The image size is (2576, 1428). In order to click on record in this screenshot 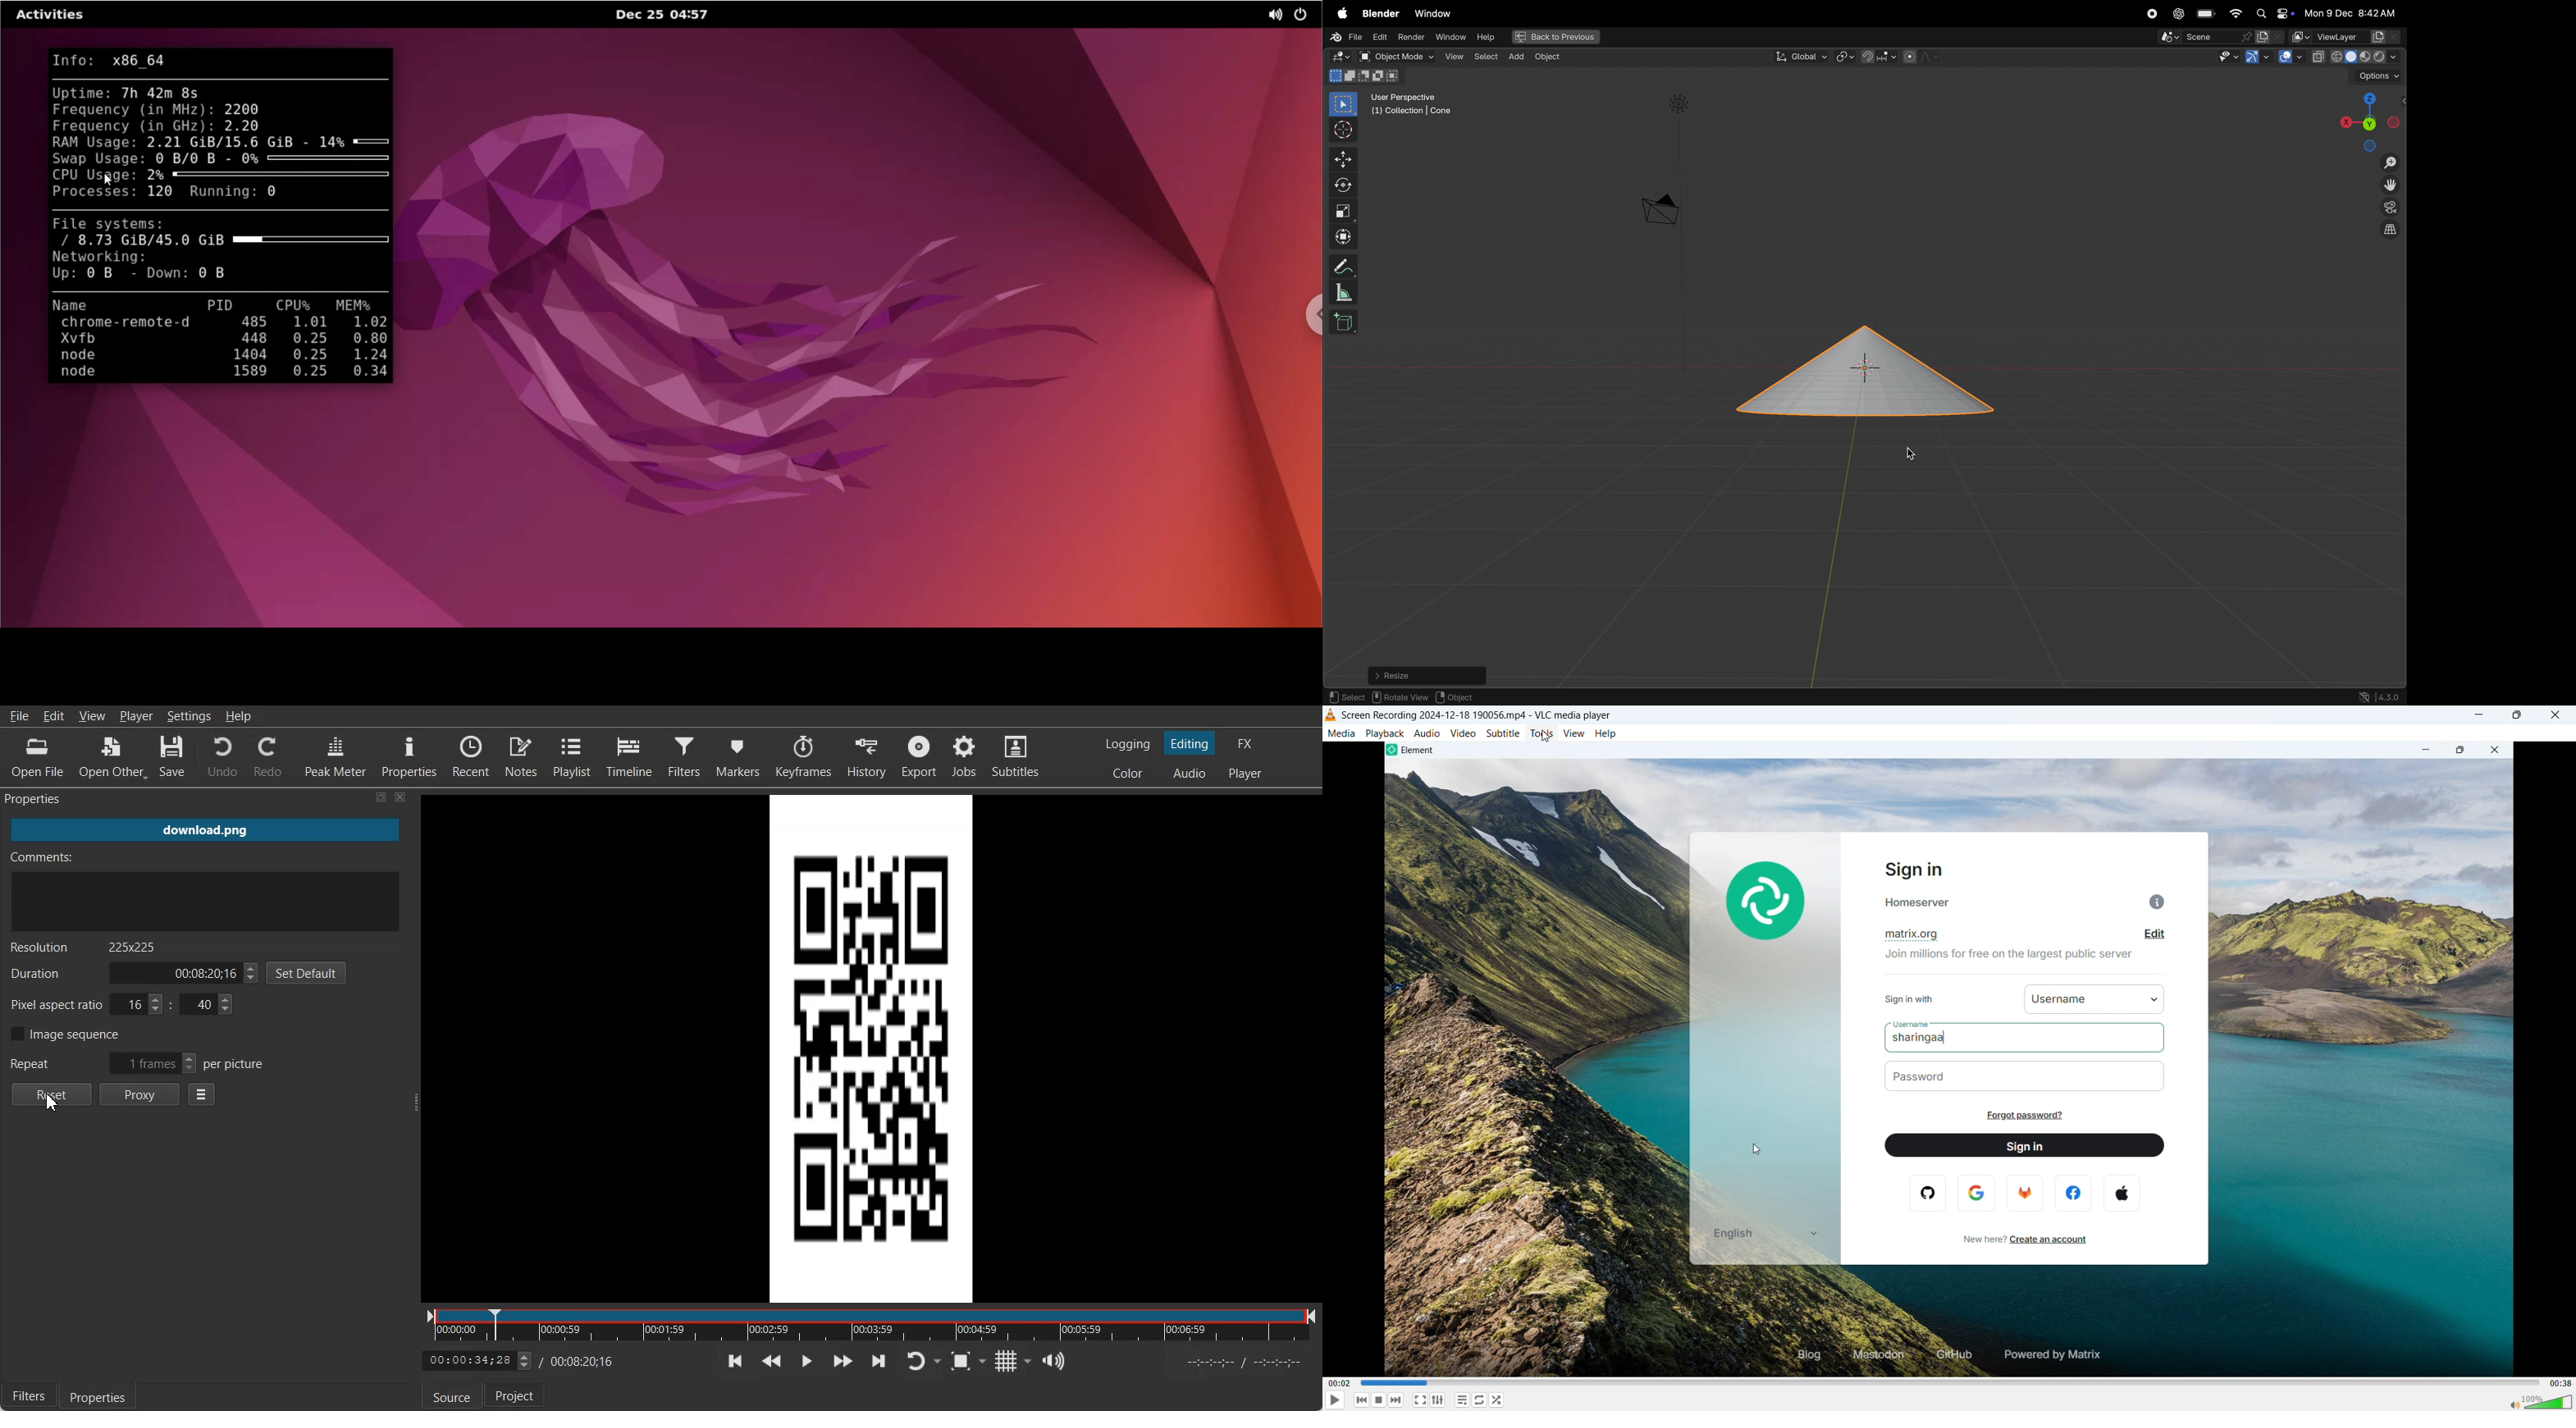, I will do `click(2153, 14)`.